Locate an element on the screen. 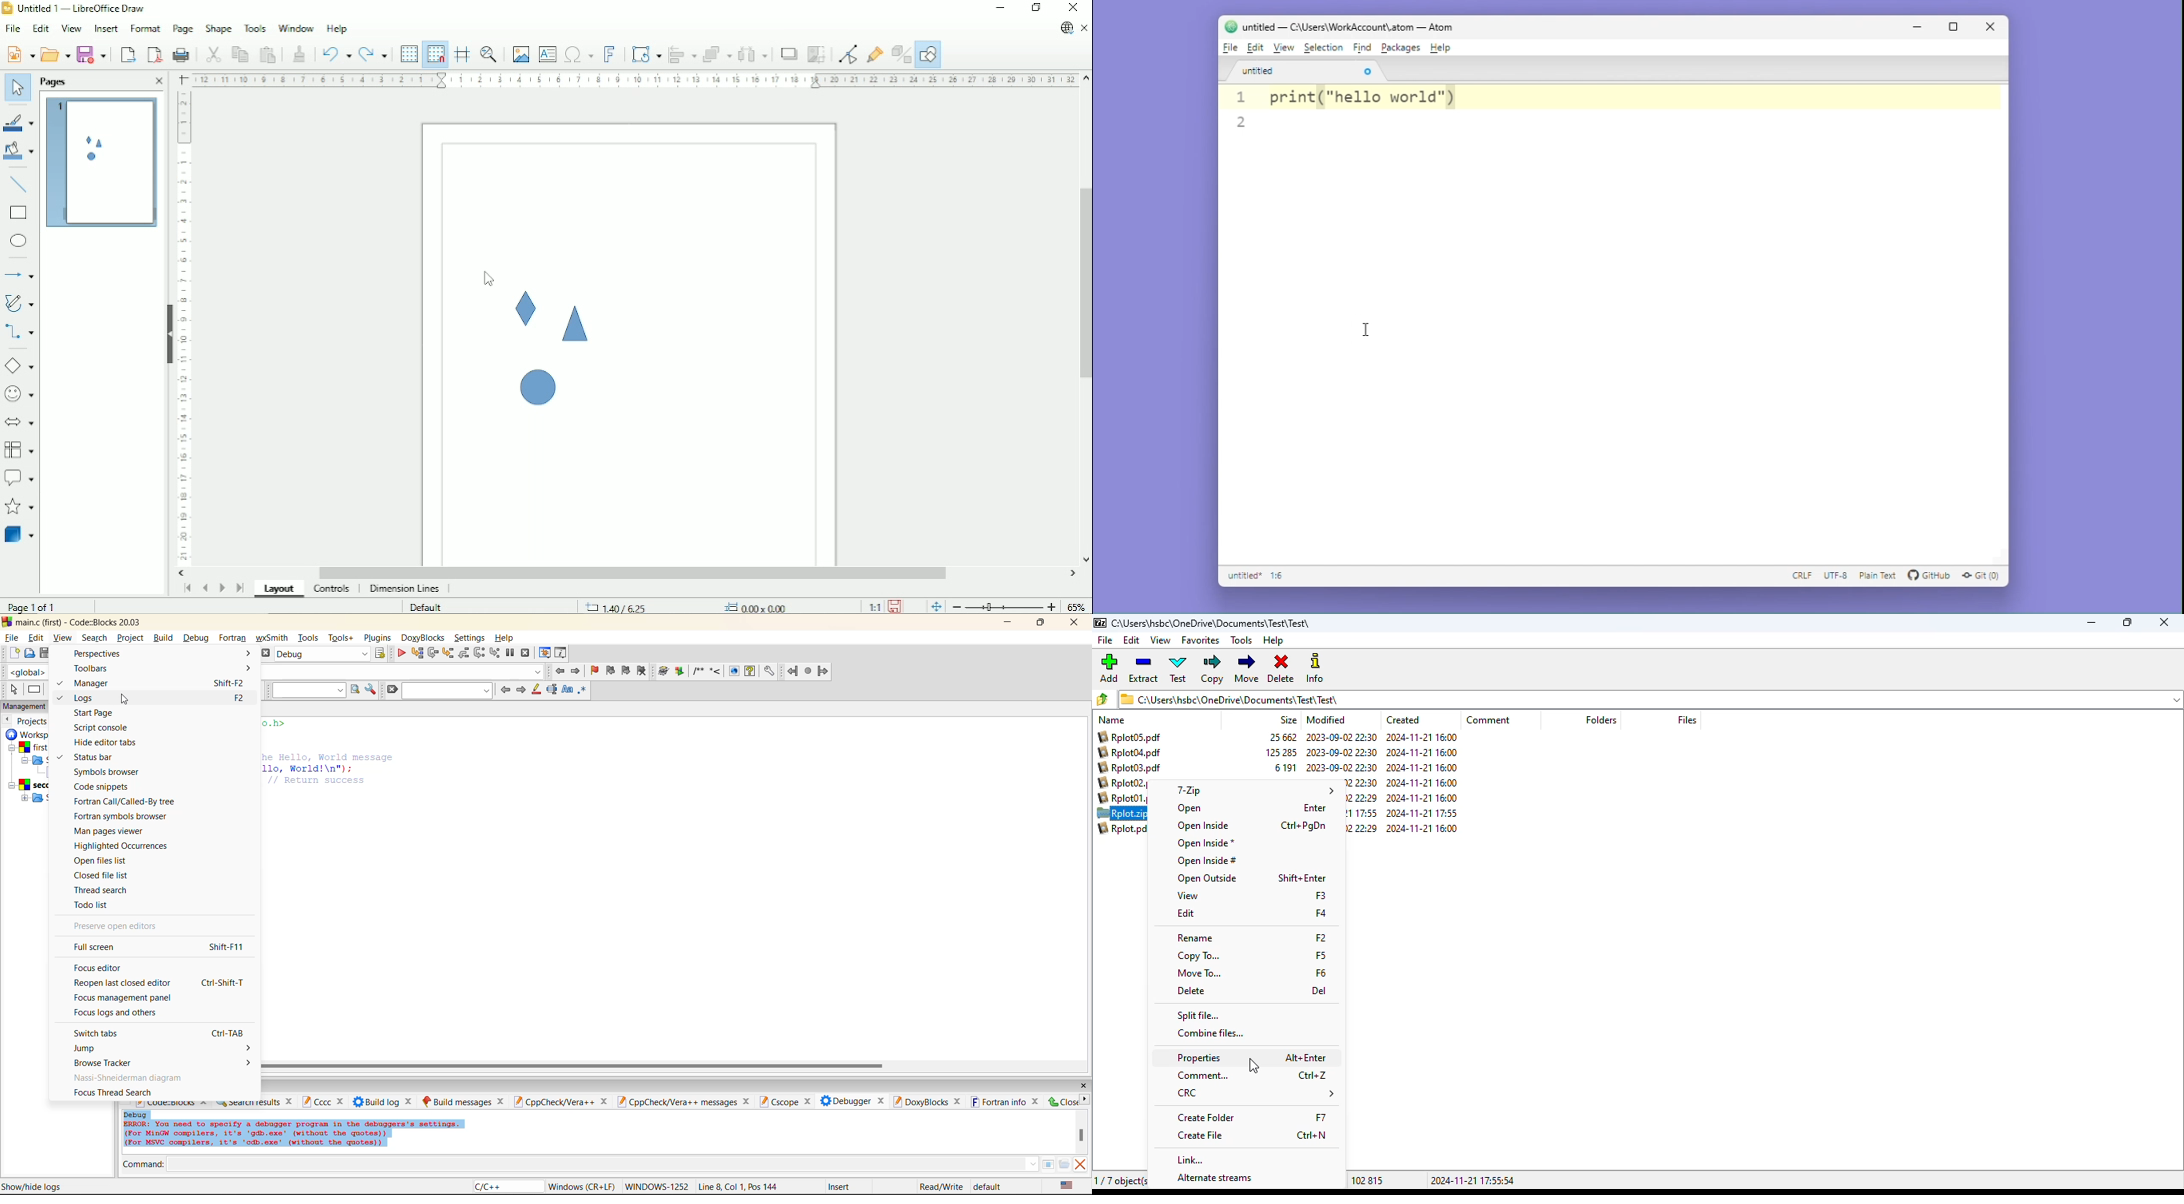  Flow chart is located at coordinates (19, 450).